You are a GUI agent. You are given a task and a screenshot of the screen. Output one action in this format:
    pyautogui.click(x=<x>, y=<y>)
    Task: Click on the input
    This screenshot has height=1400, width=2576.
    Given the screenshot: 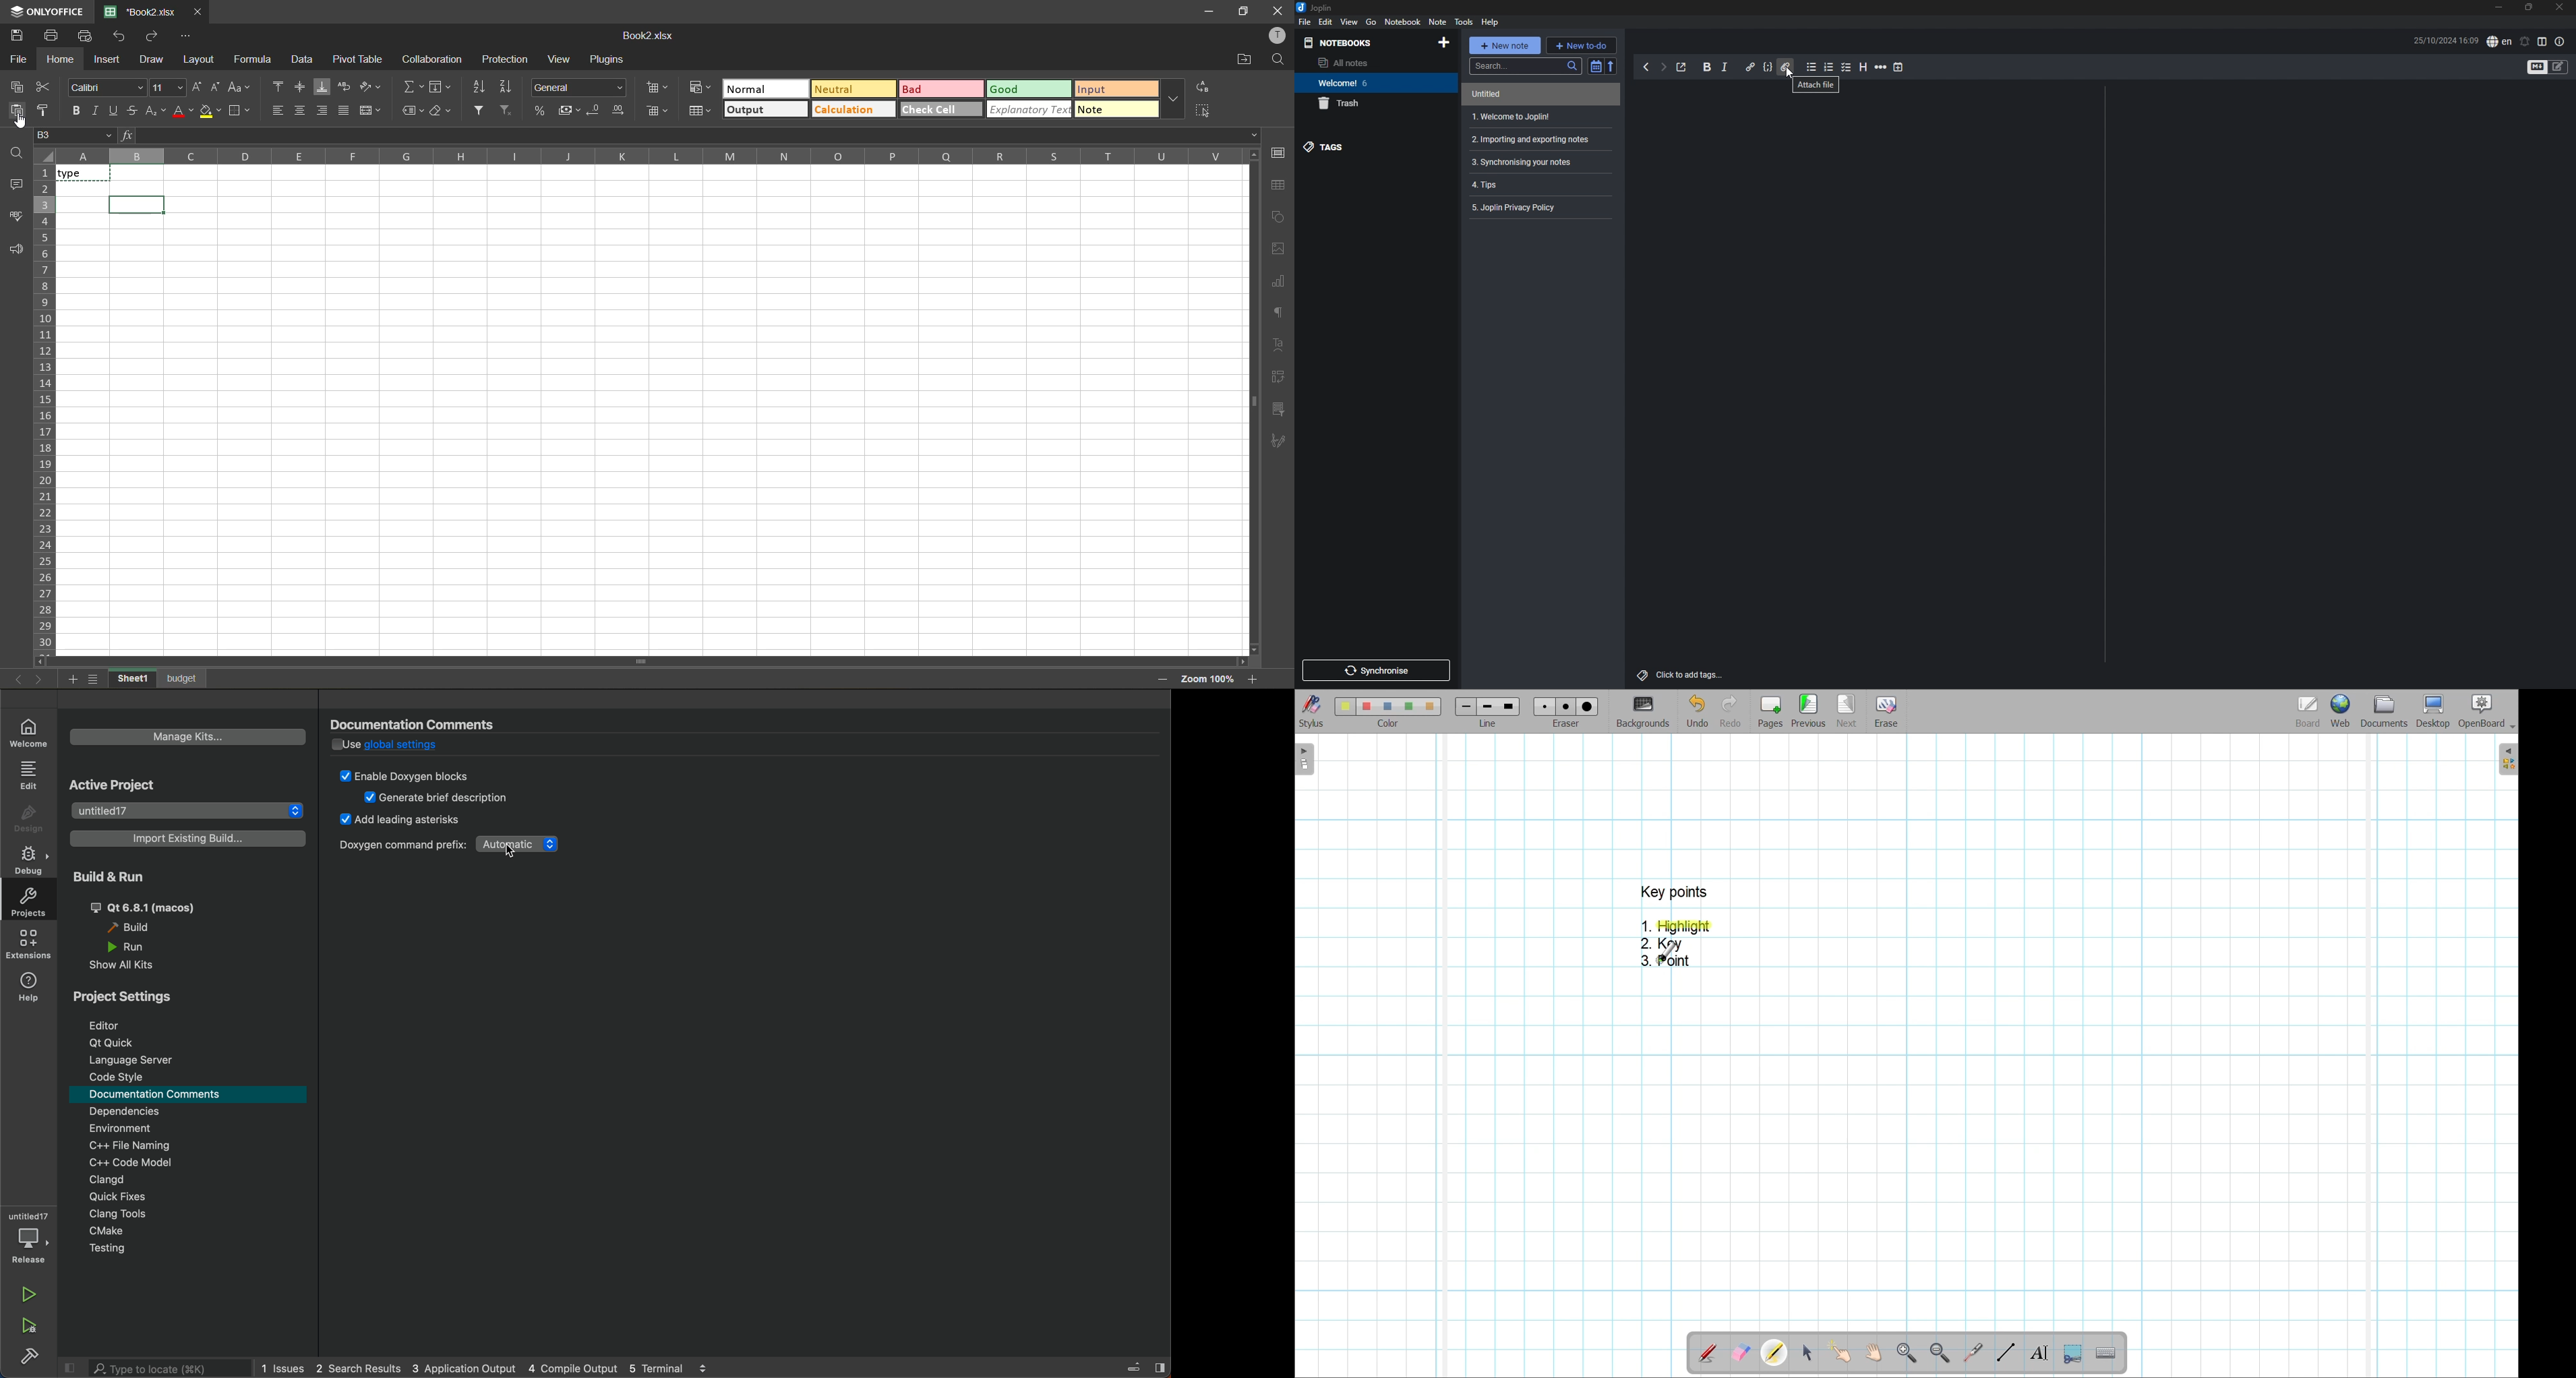 What is the action you would take?
    pyautogui.click(x=1116, y=88)
    